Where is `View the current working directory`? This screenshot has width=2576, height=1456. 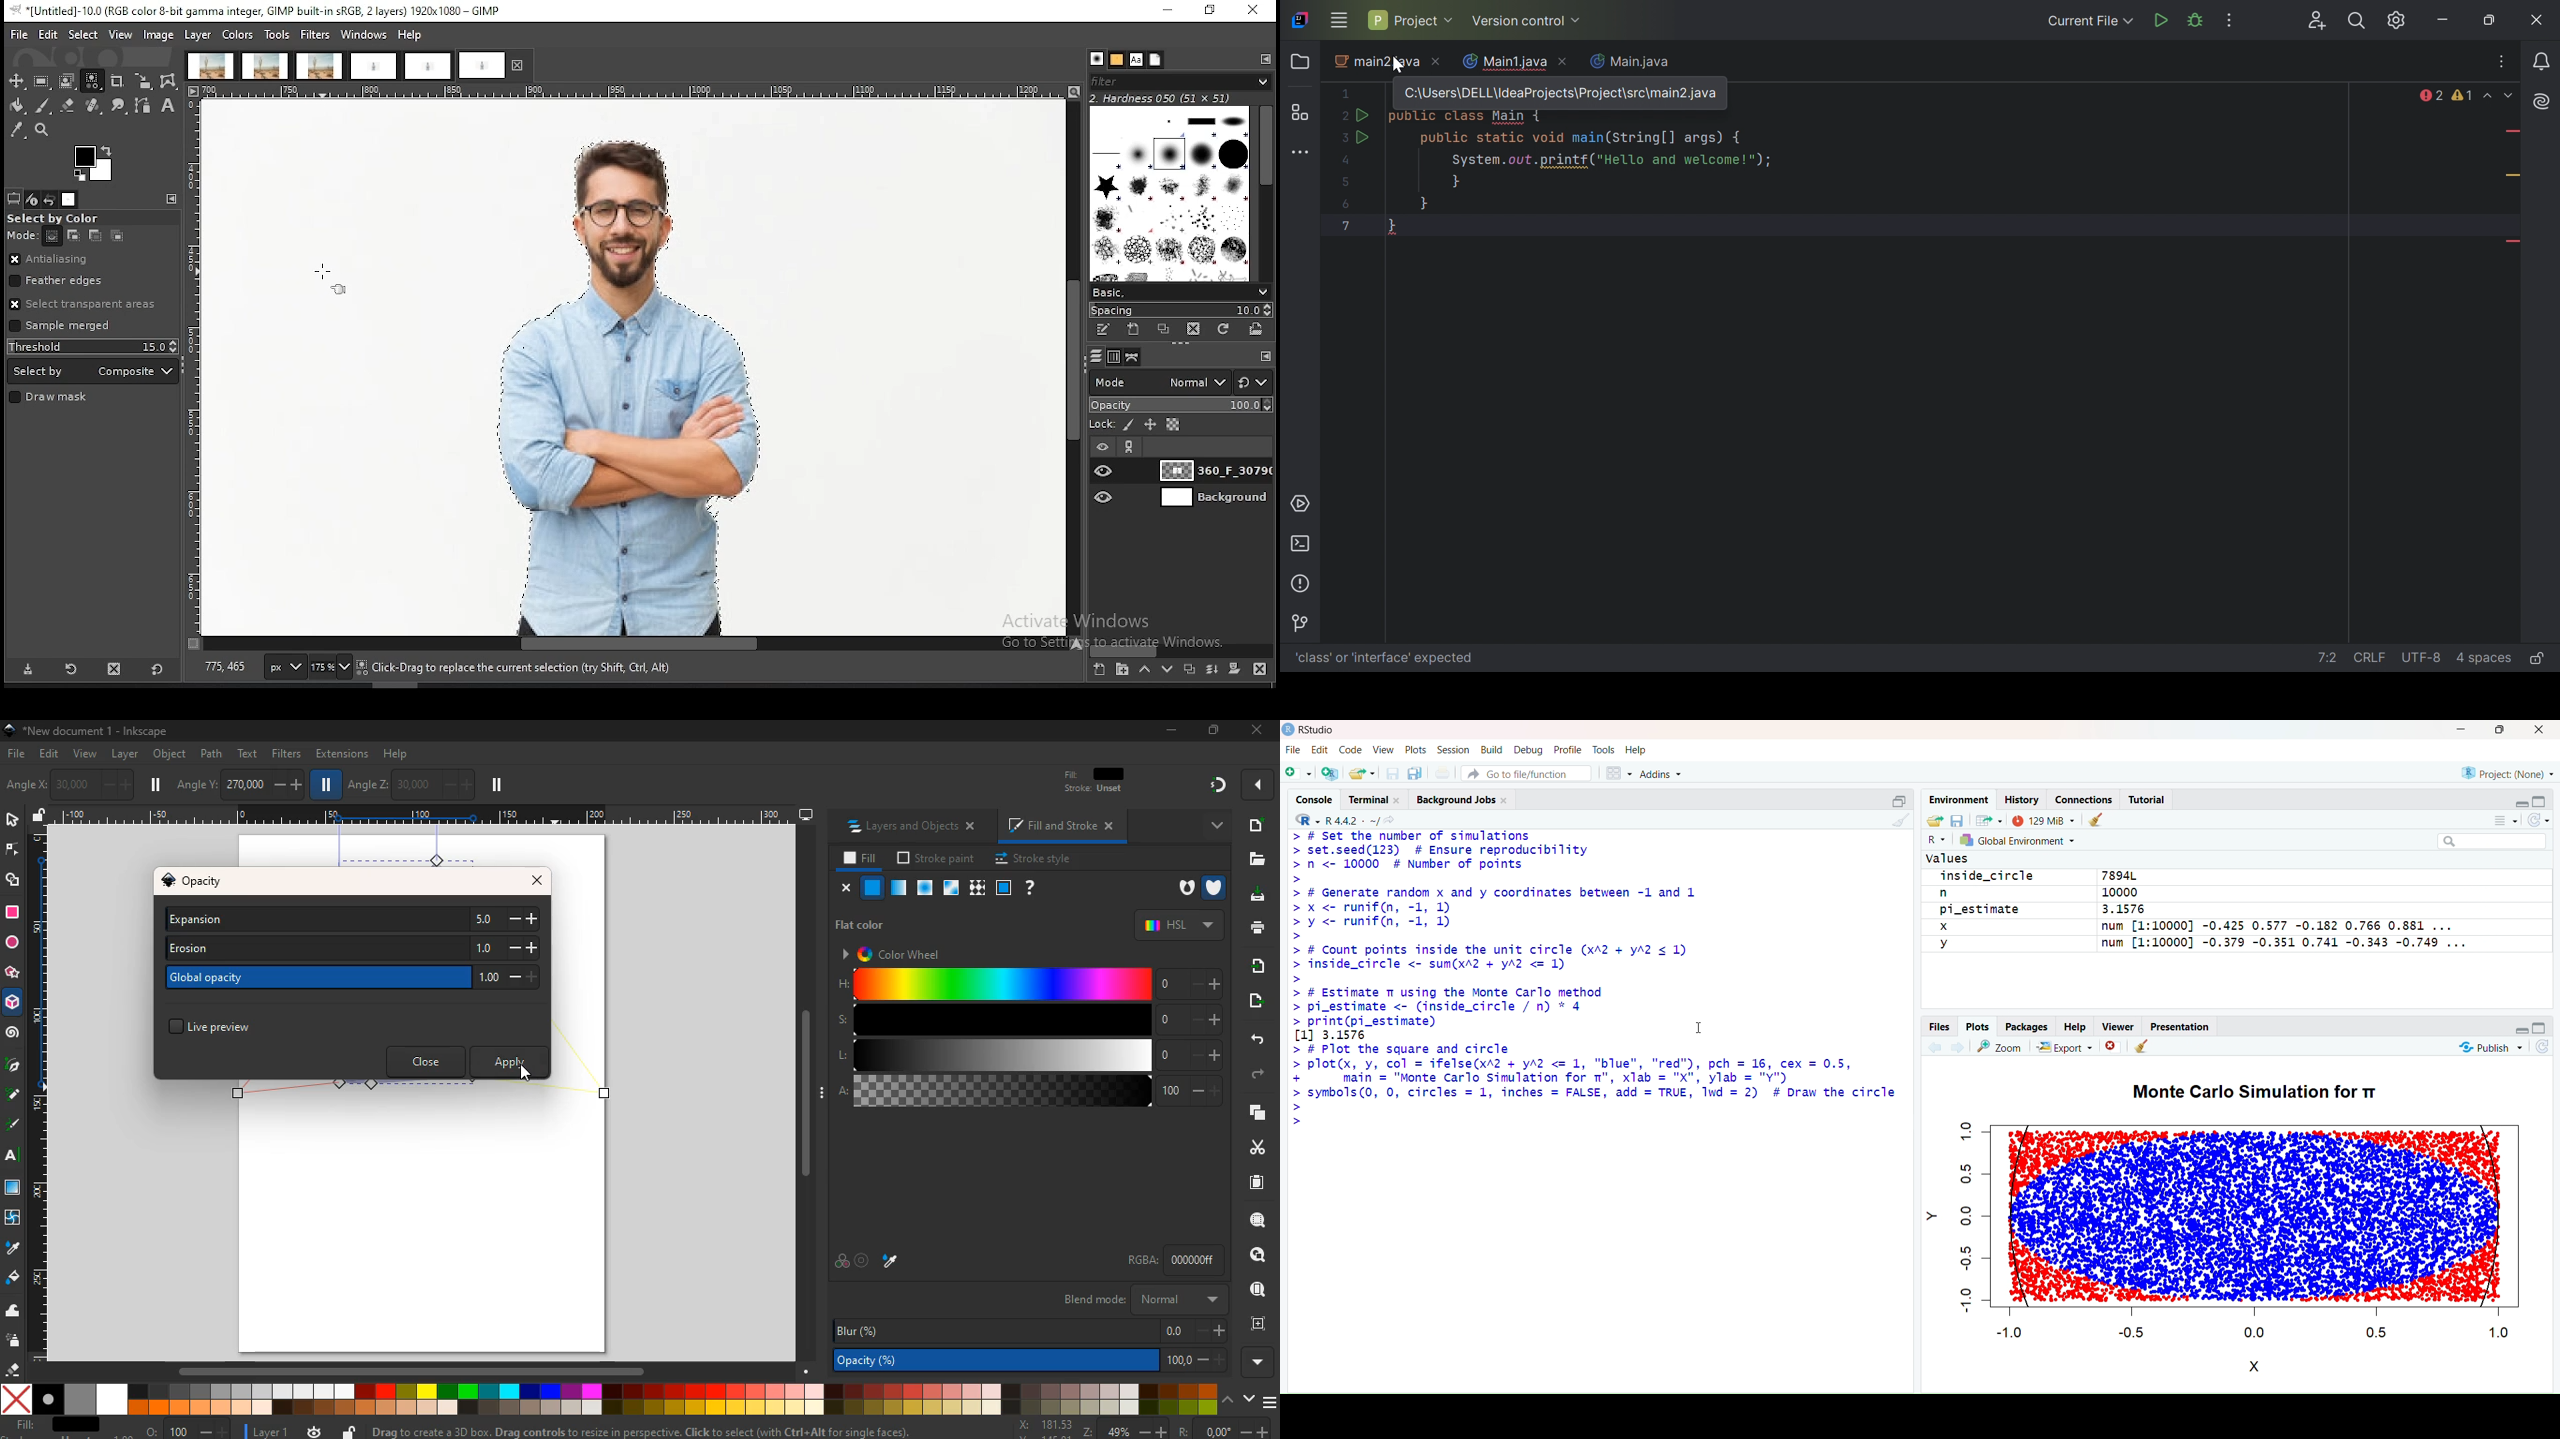
View the current working directory is located at coordinates (1394, 819).